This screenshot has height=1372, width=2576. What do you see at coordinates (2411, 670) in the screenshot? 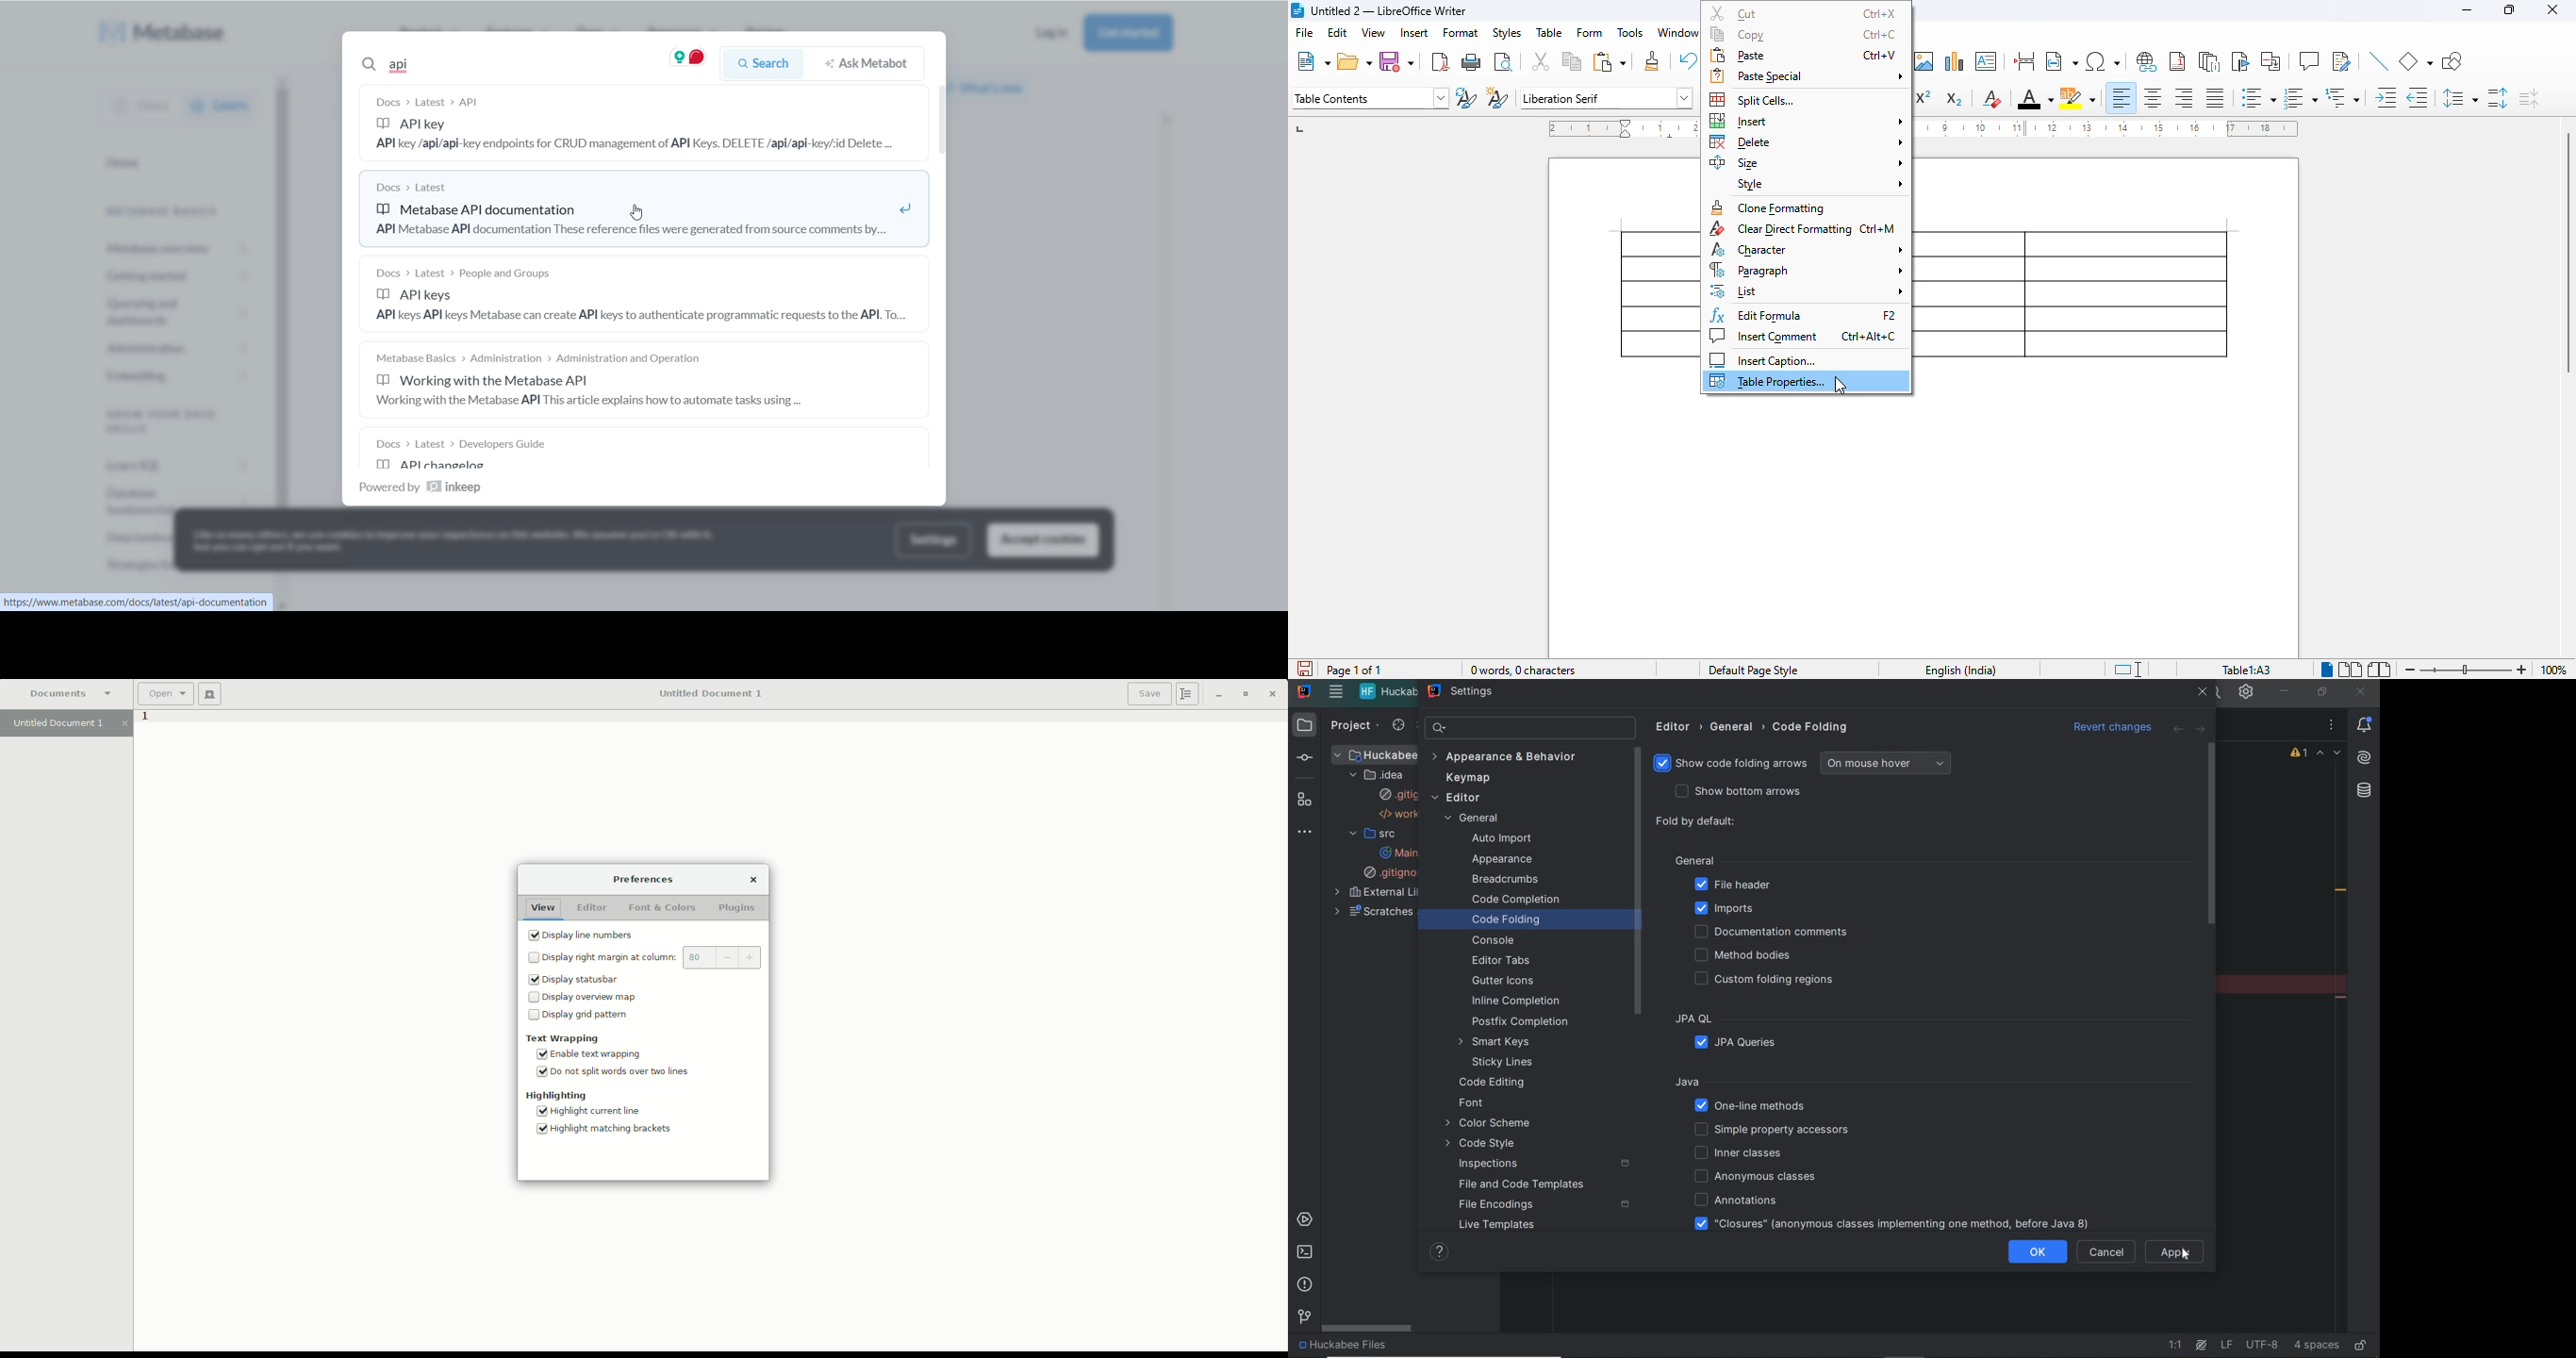
I see `zoom out` at bounding box center [2411, 670].